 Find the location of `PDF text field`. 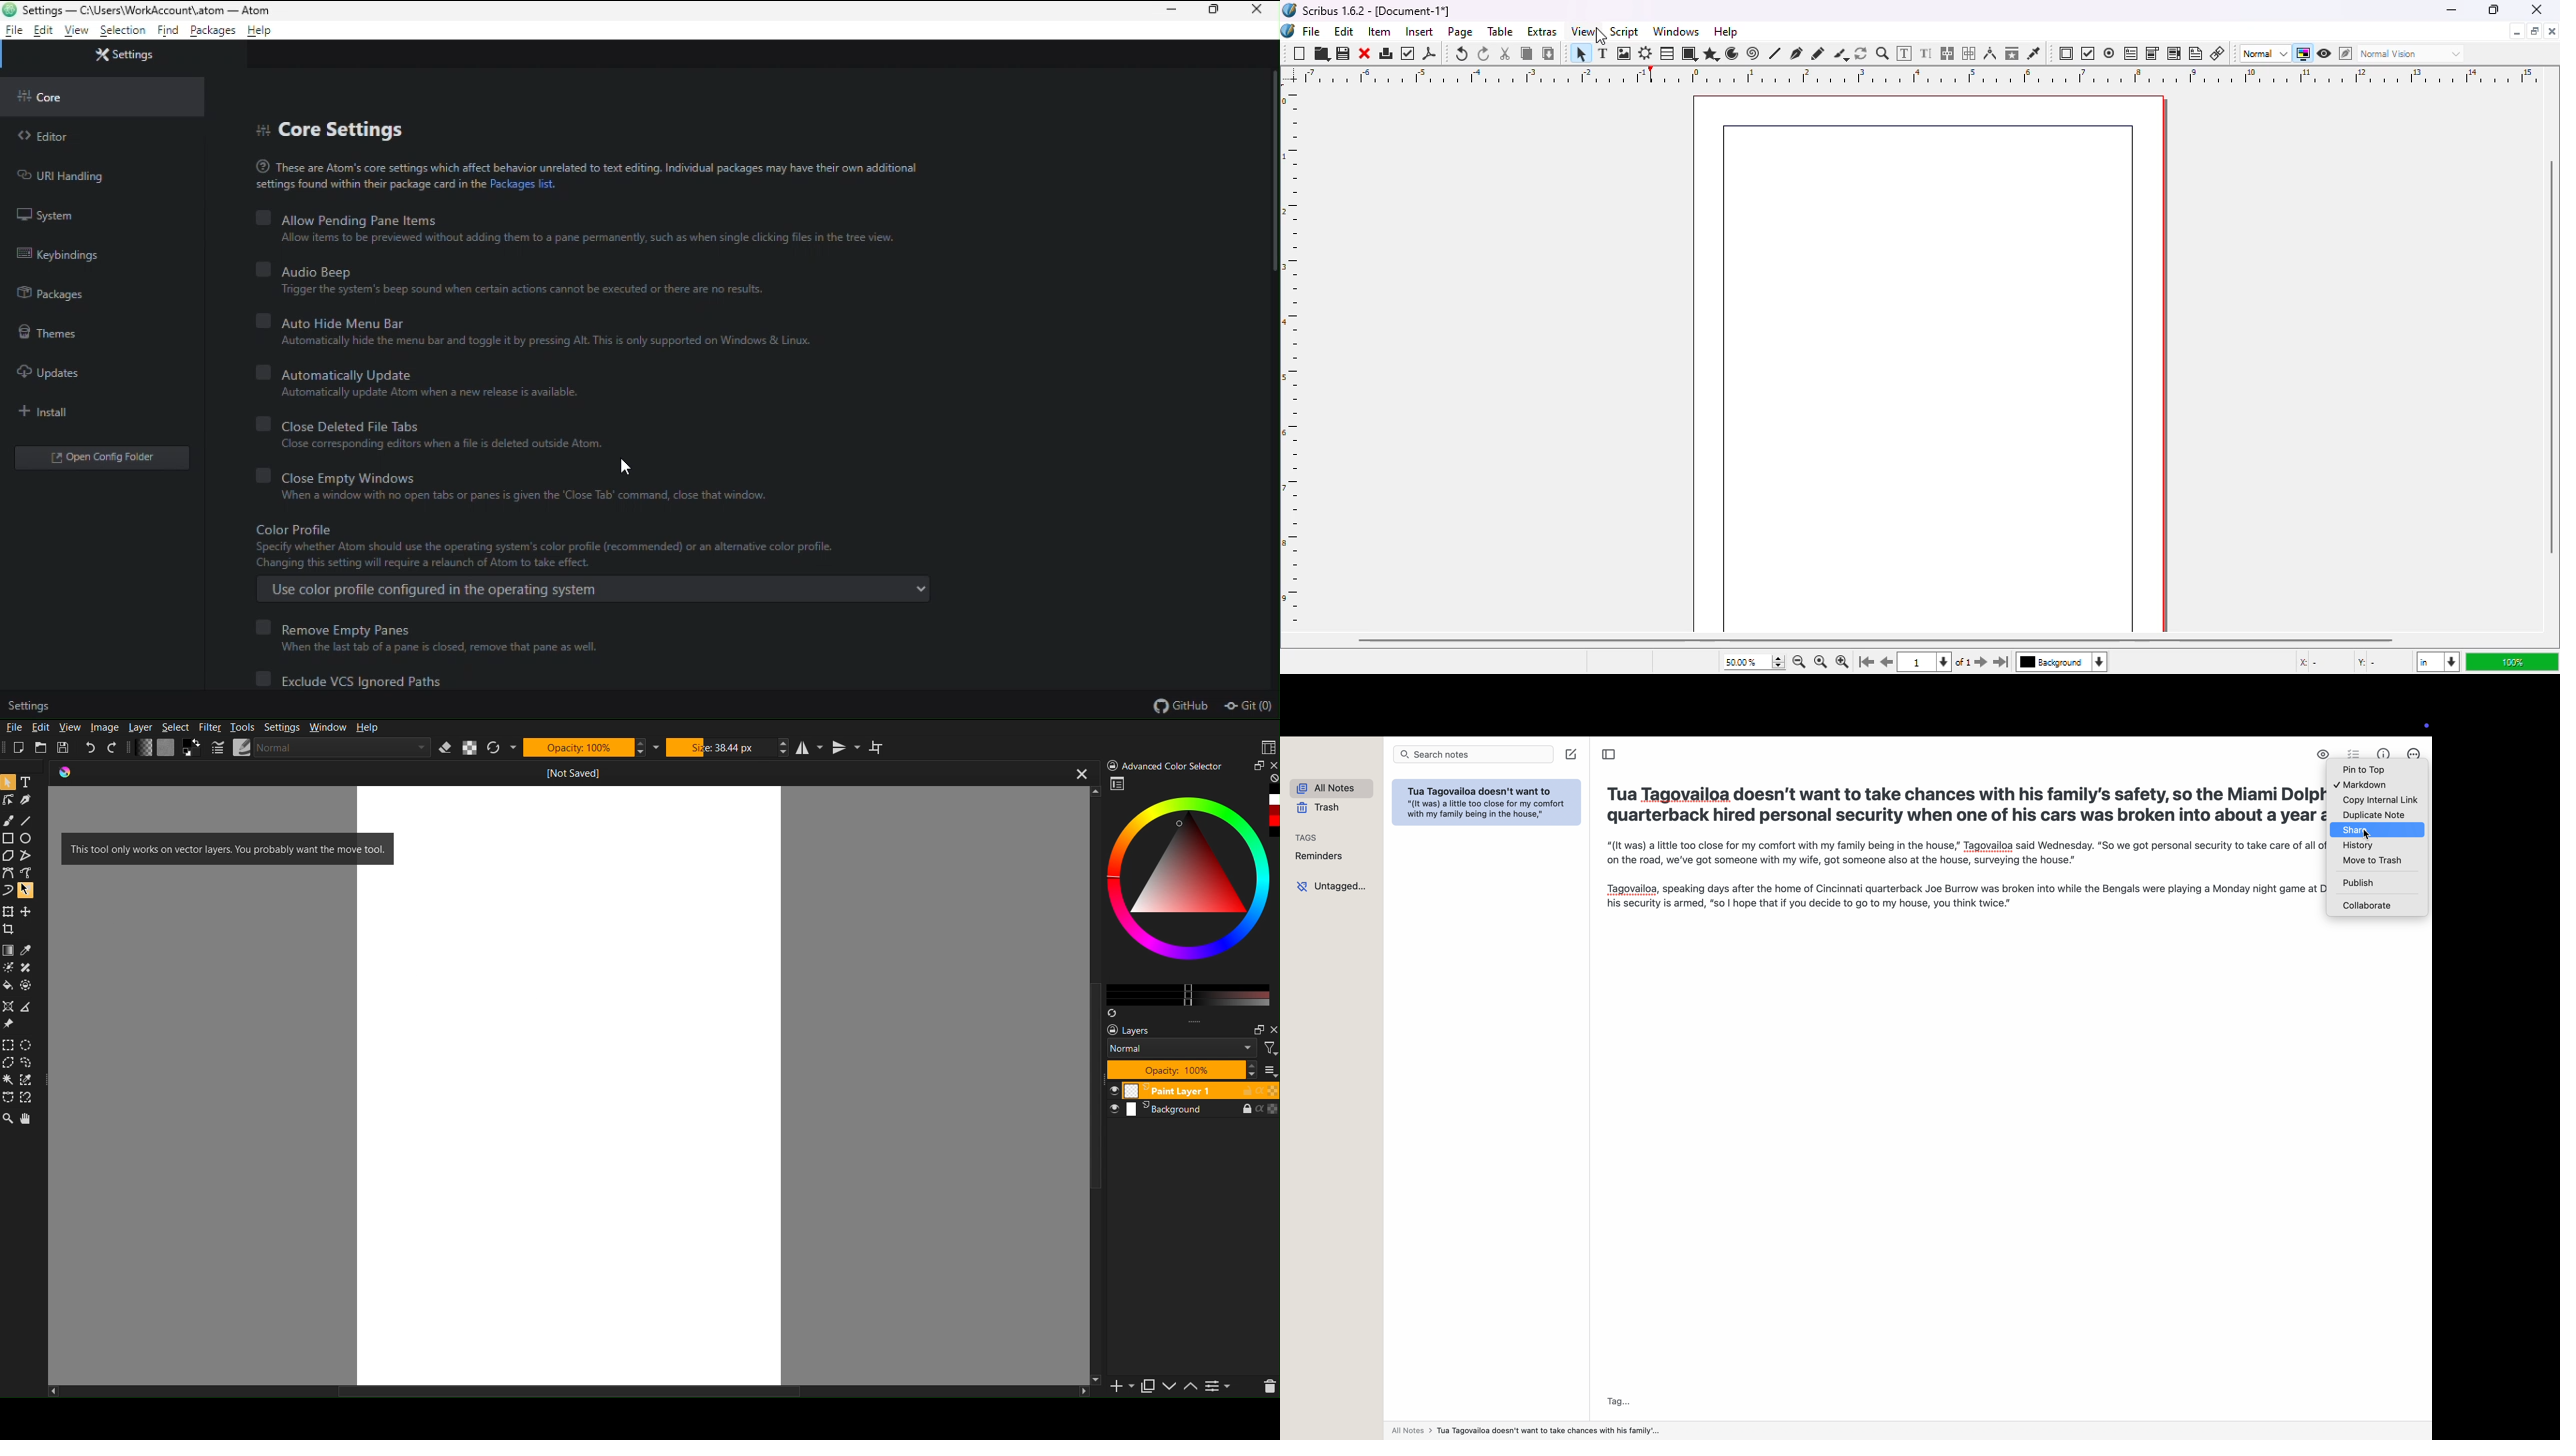

PDF text field is located at coordinates (2131, 52).